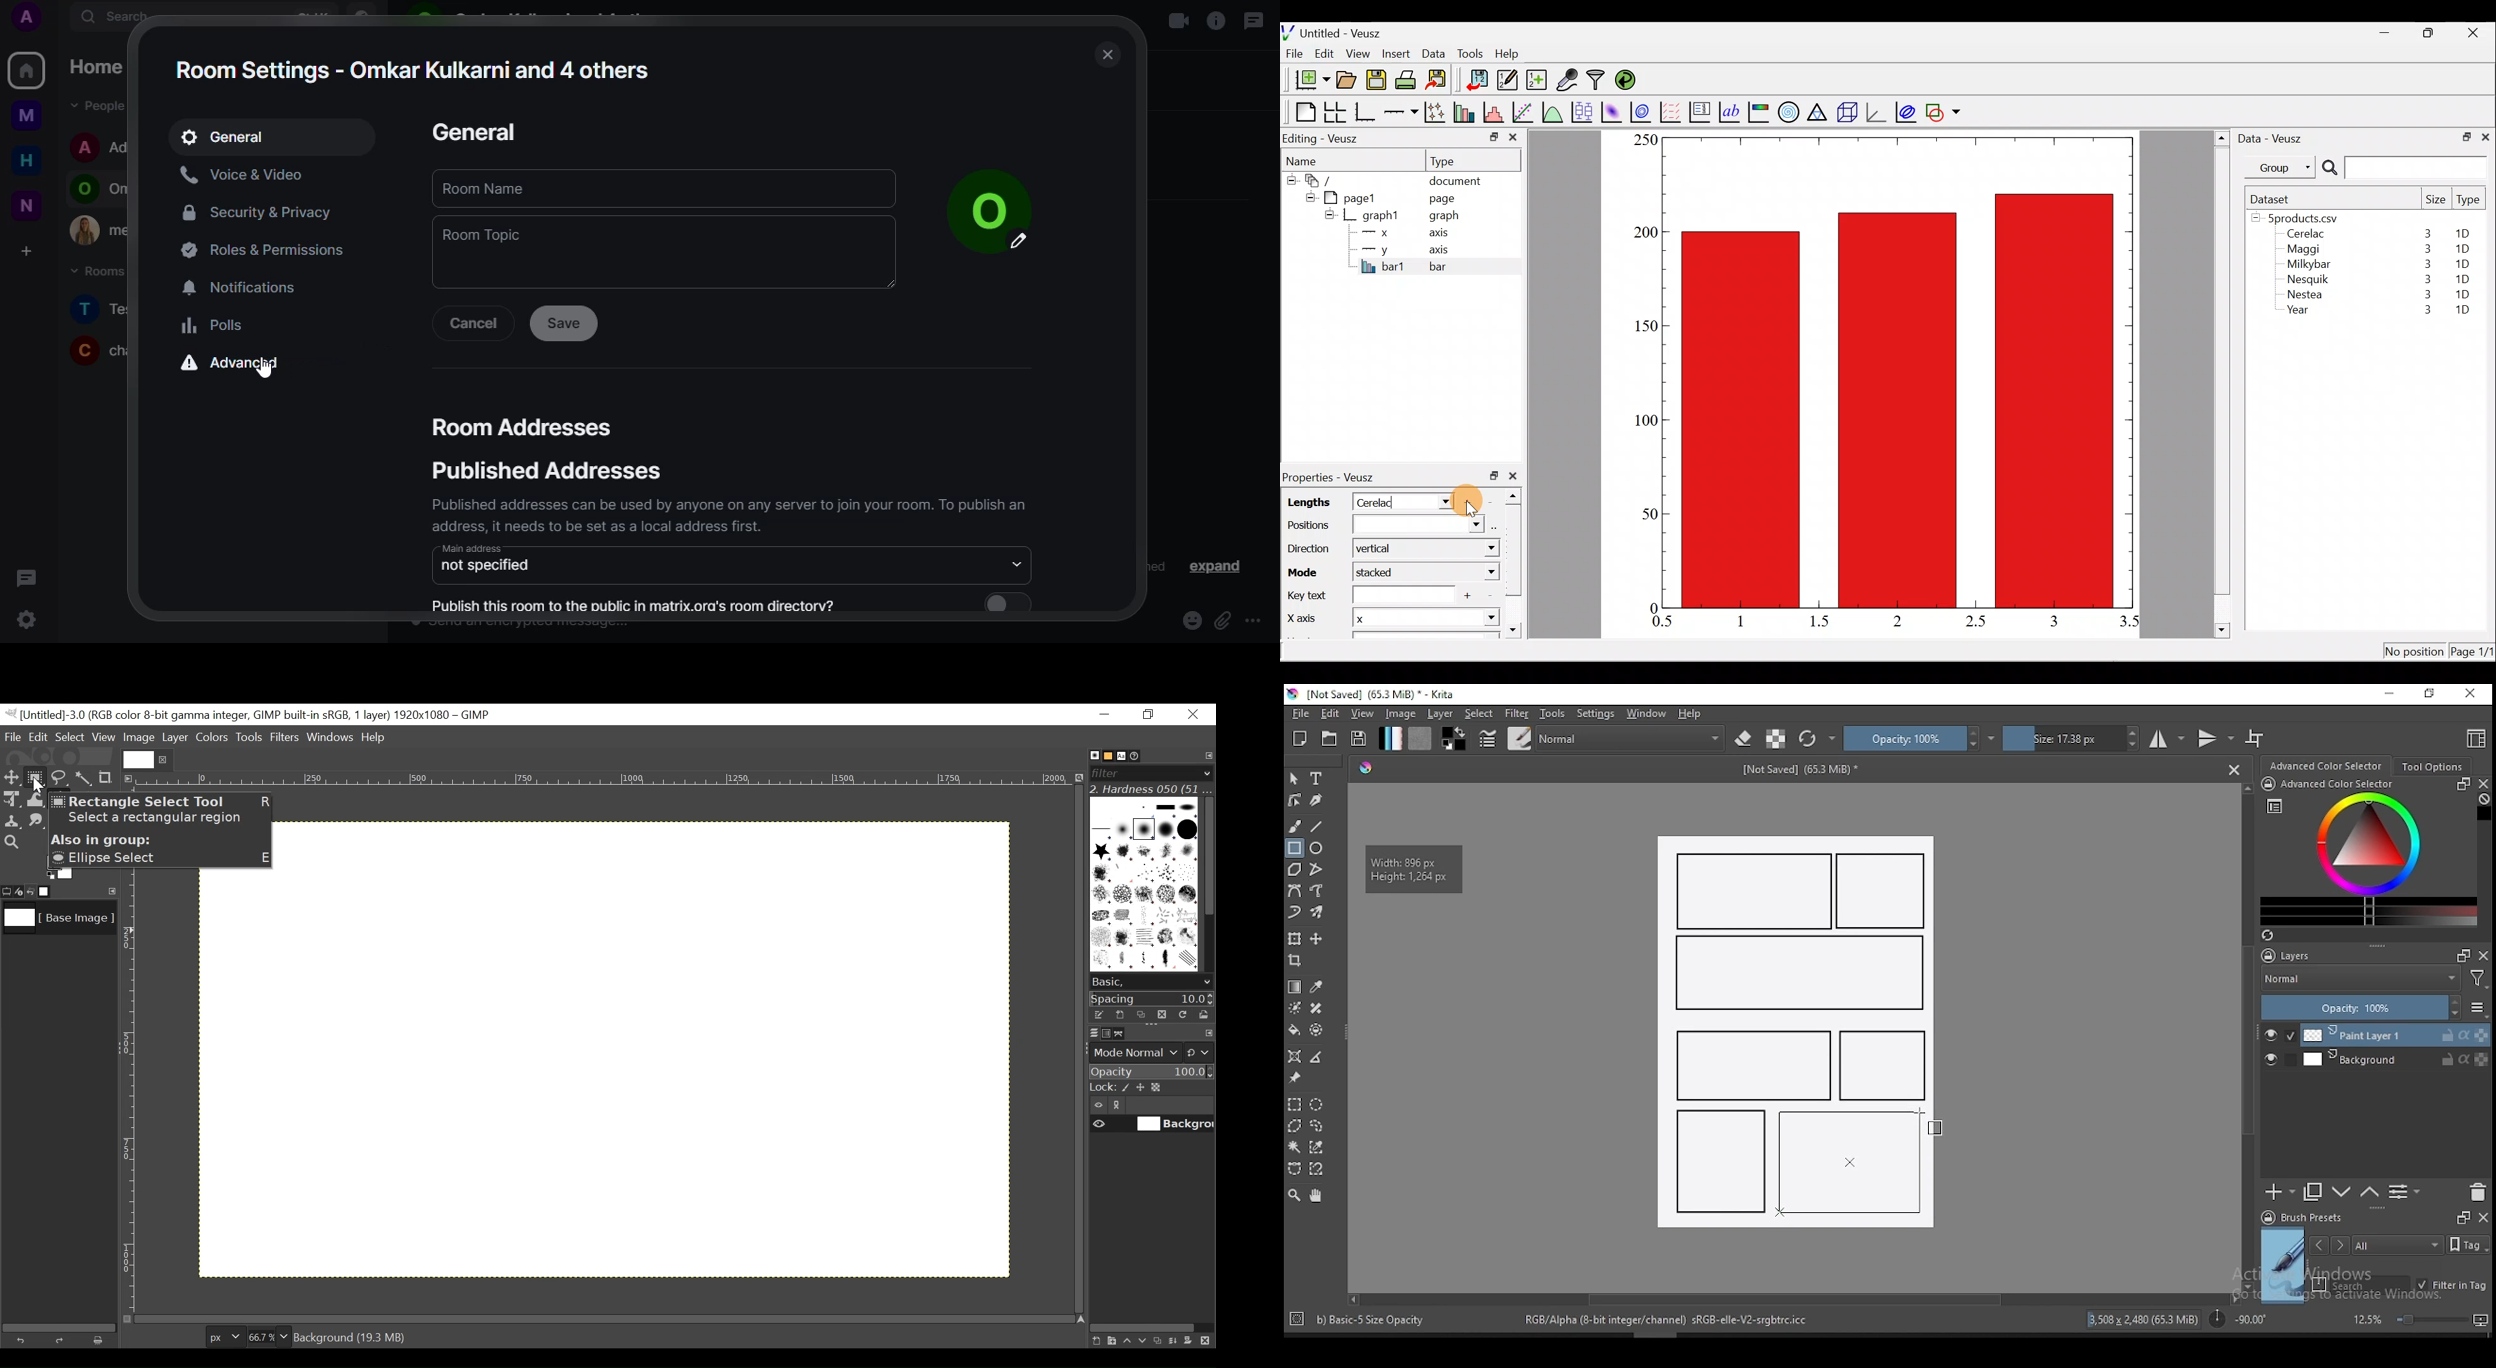 Image resolution: width=2520 pixels, height=1372 pixels. Describe the element at coordinates (1300, 738) in the screenshot. I see `new` at that location.